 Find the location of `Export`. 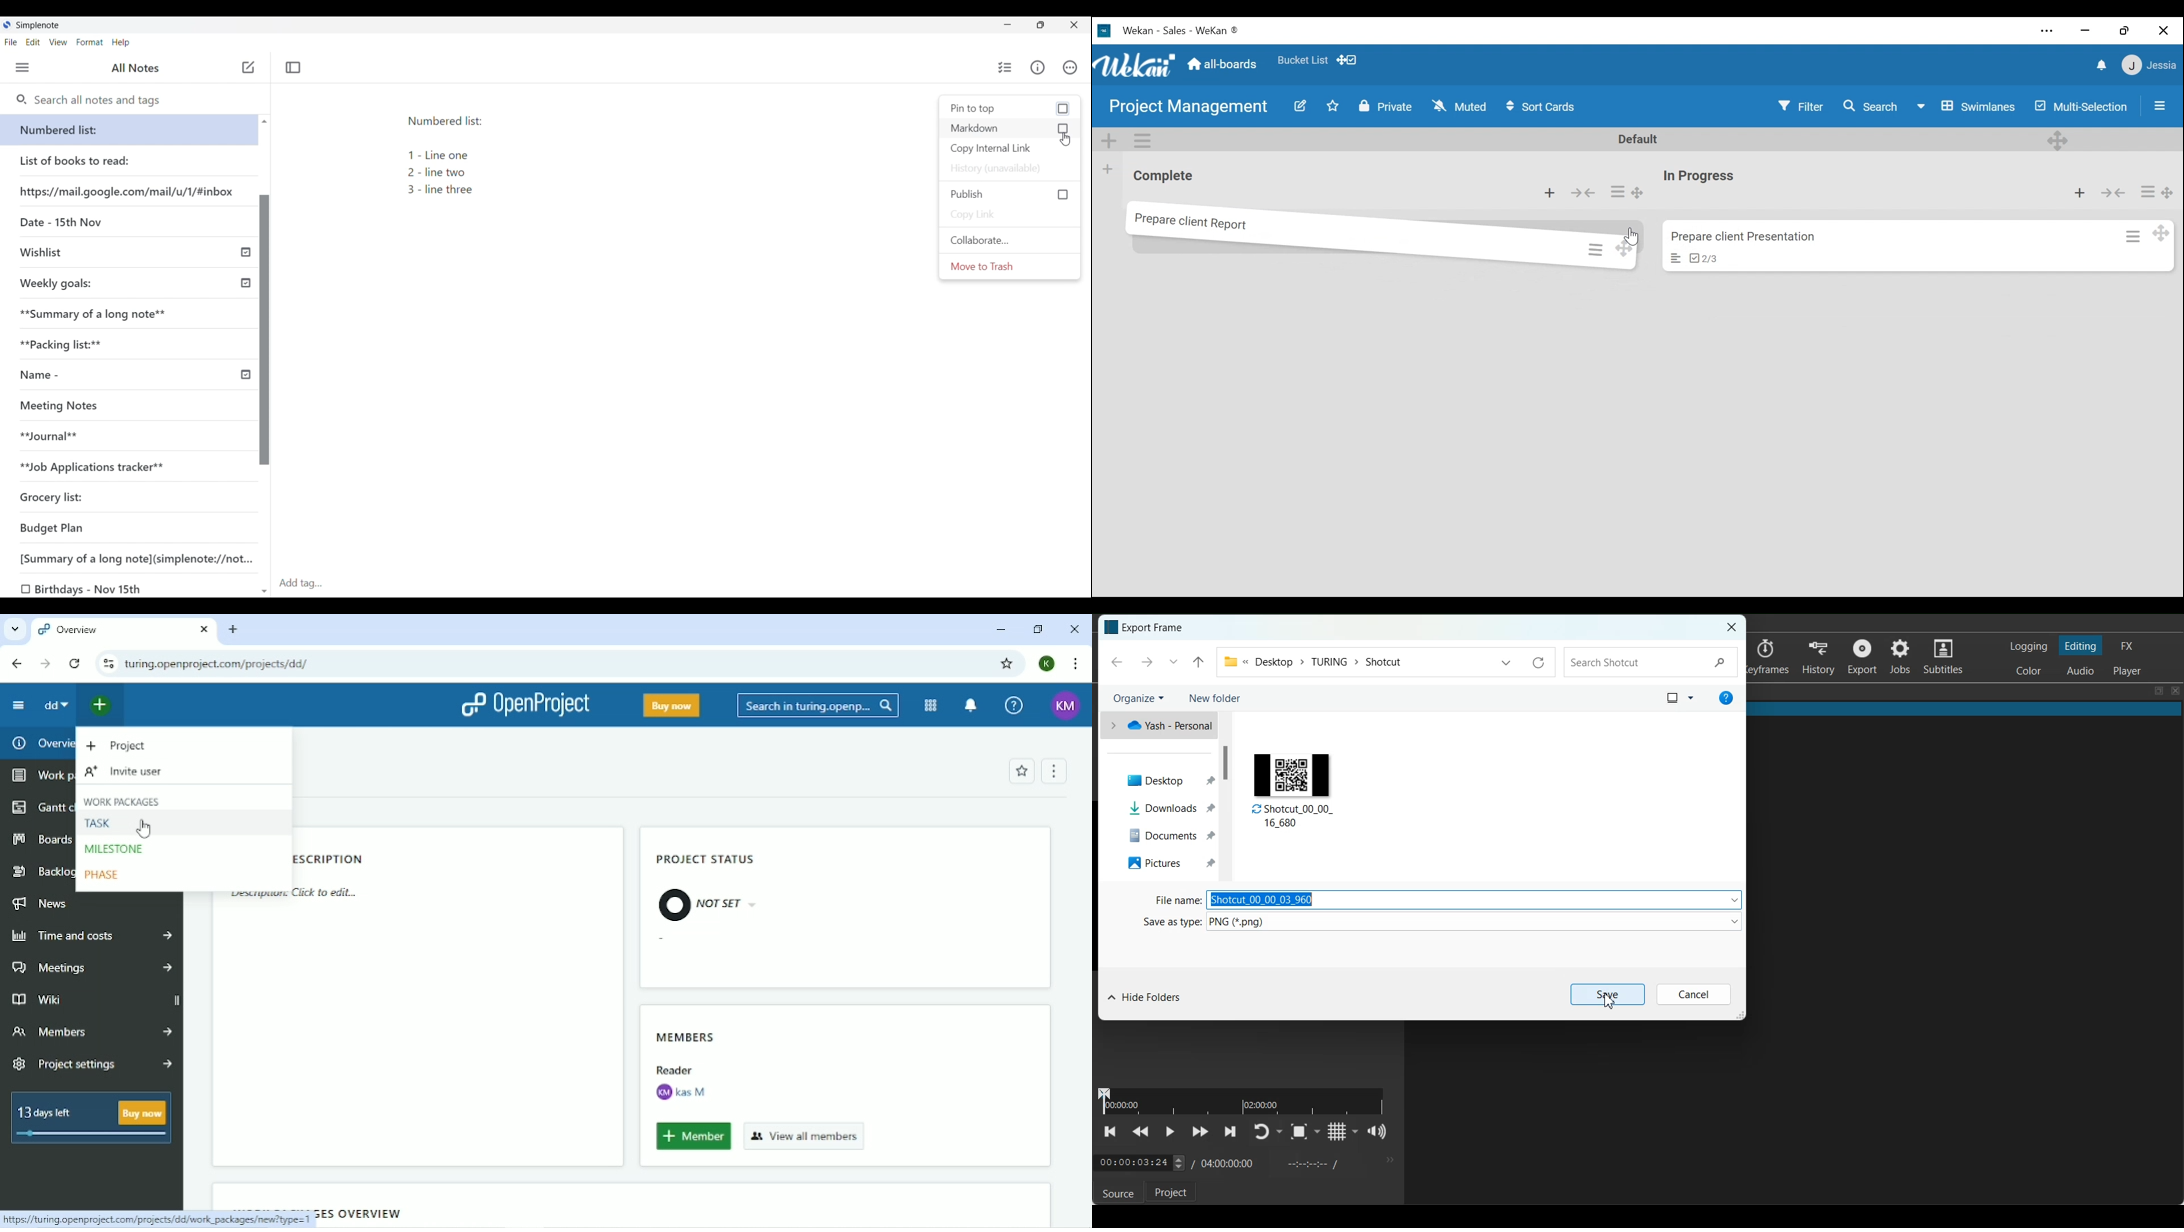

Export is located at coordinates (1861, 656).